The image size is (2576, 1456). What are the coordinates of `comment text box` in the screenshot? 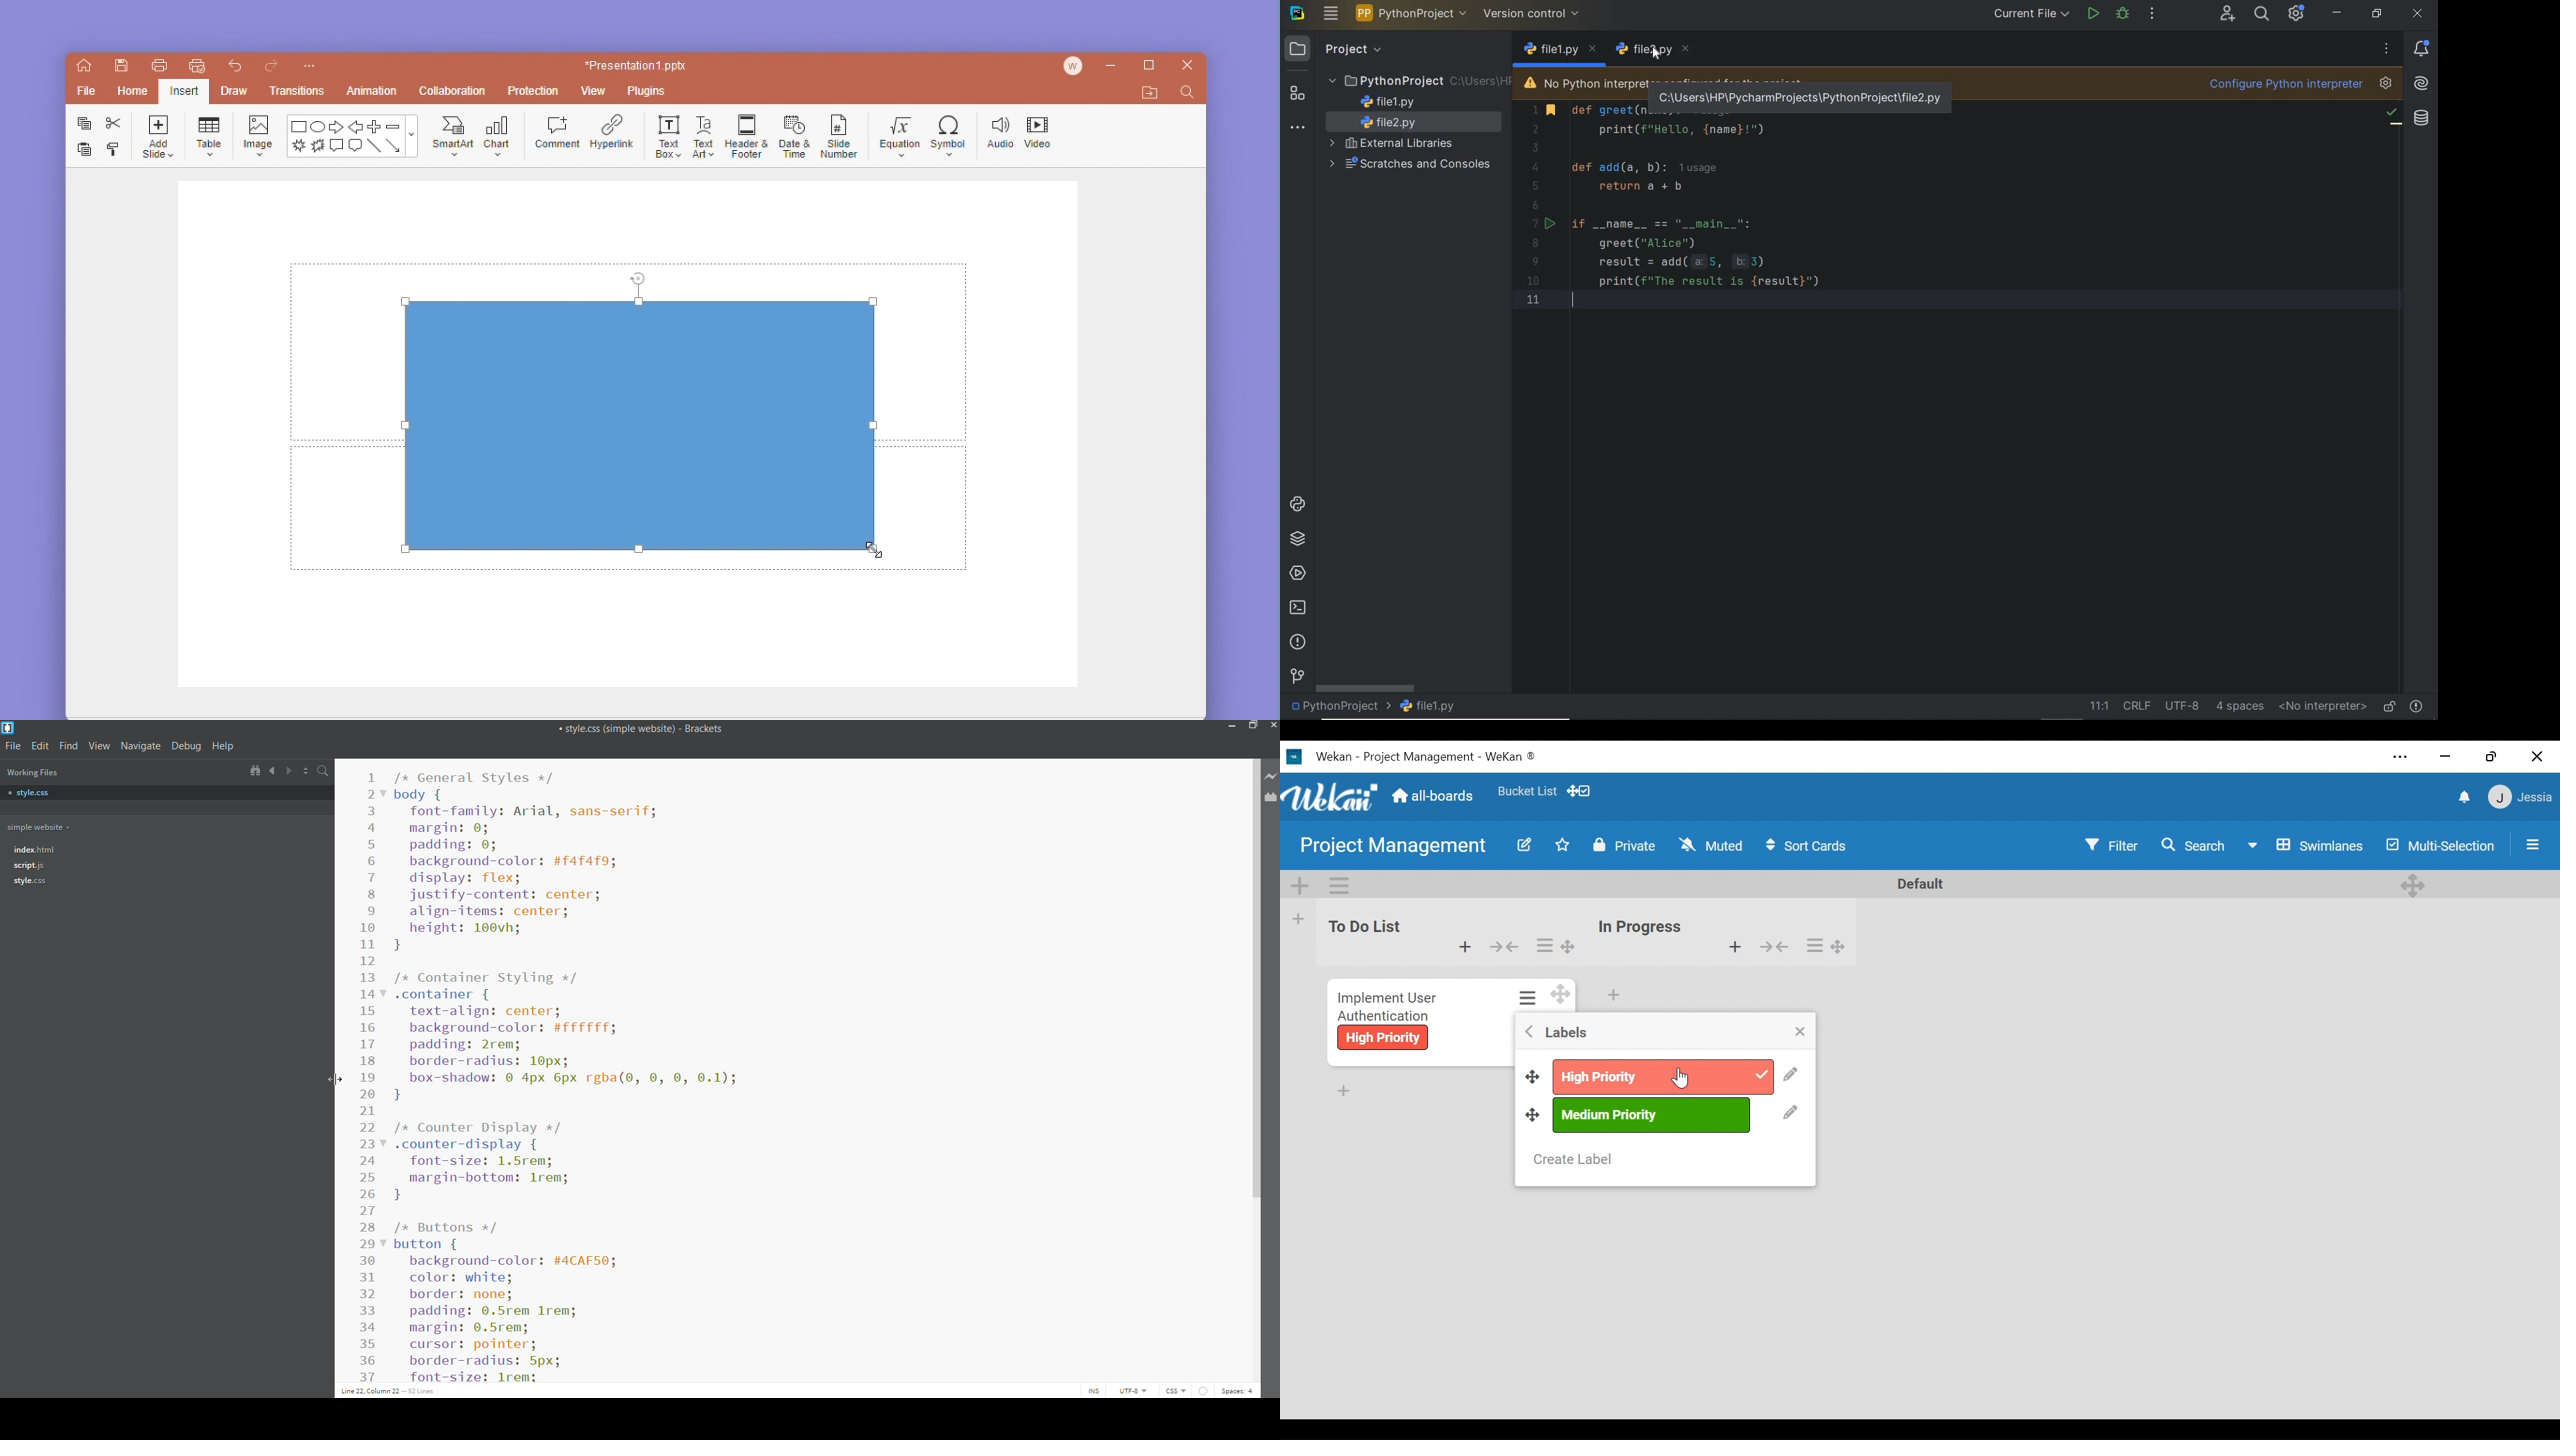 It's located at (336, 146).